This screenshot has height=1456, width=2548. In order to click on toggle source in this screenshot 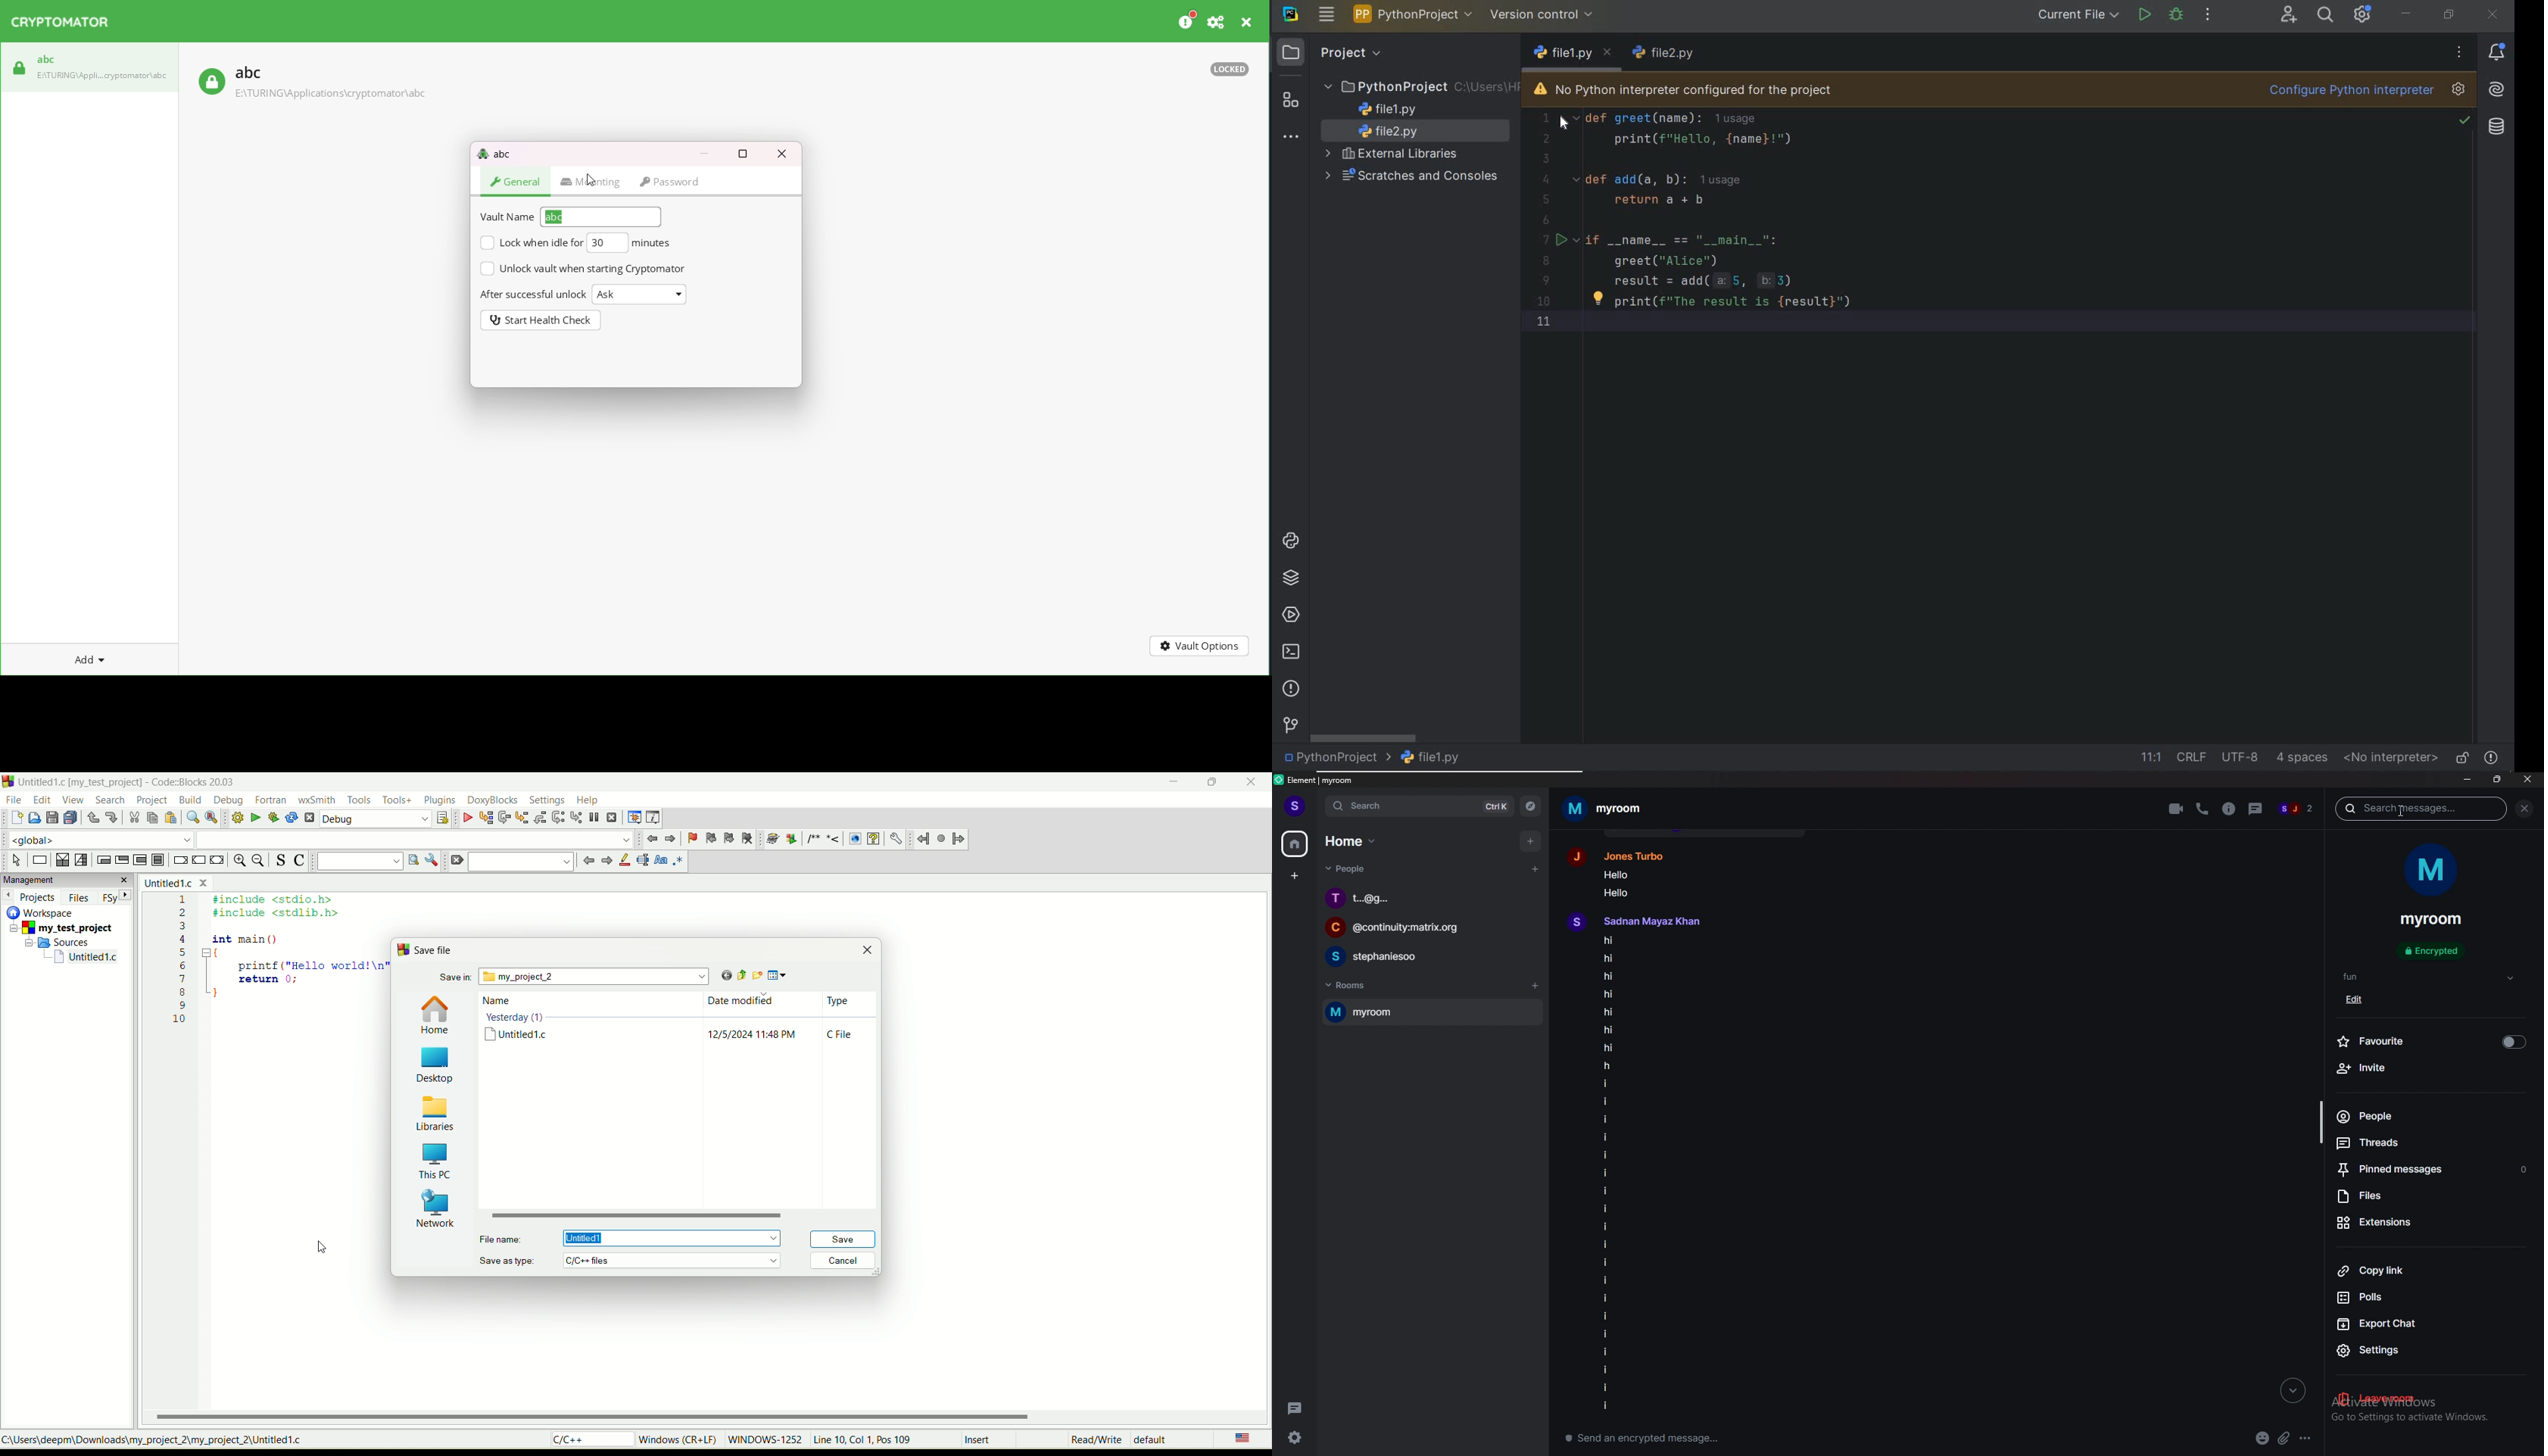, I will do `click(282, 860)`.